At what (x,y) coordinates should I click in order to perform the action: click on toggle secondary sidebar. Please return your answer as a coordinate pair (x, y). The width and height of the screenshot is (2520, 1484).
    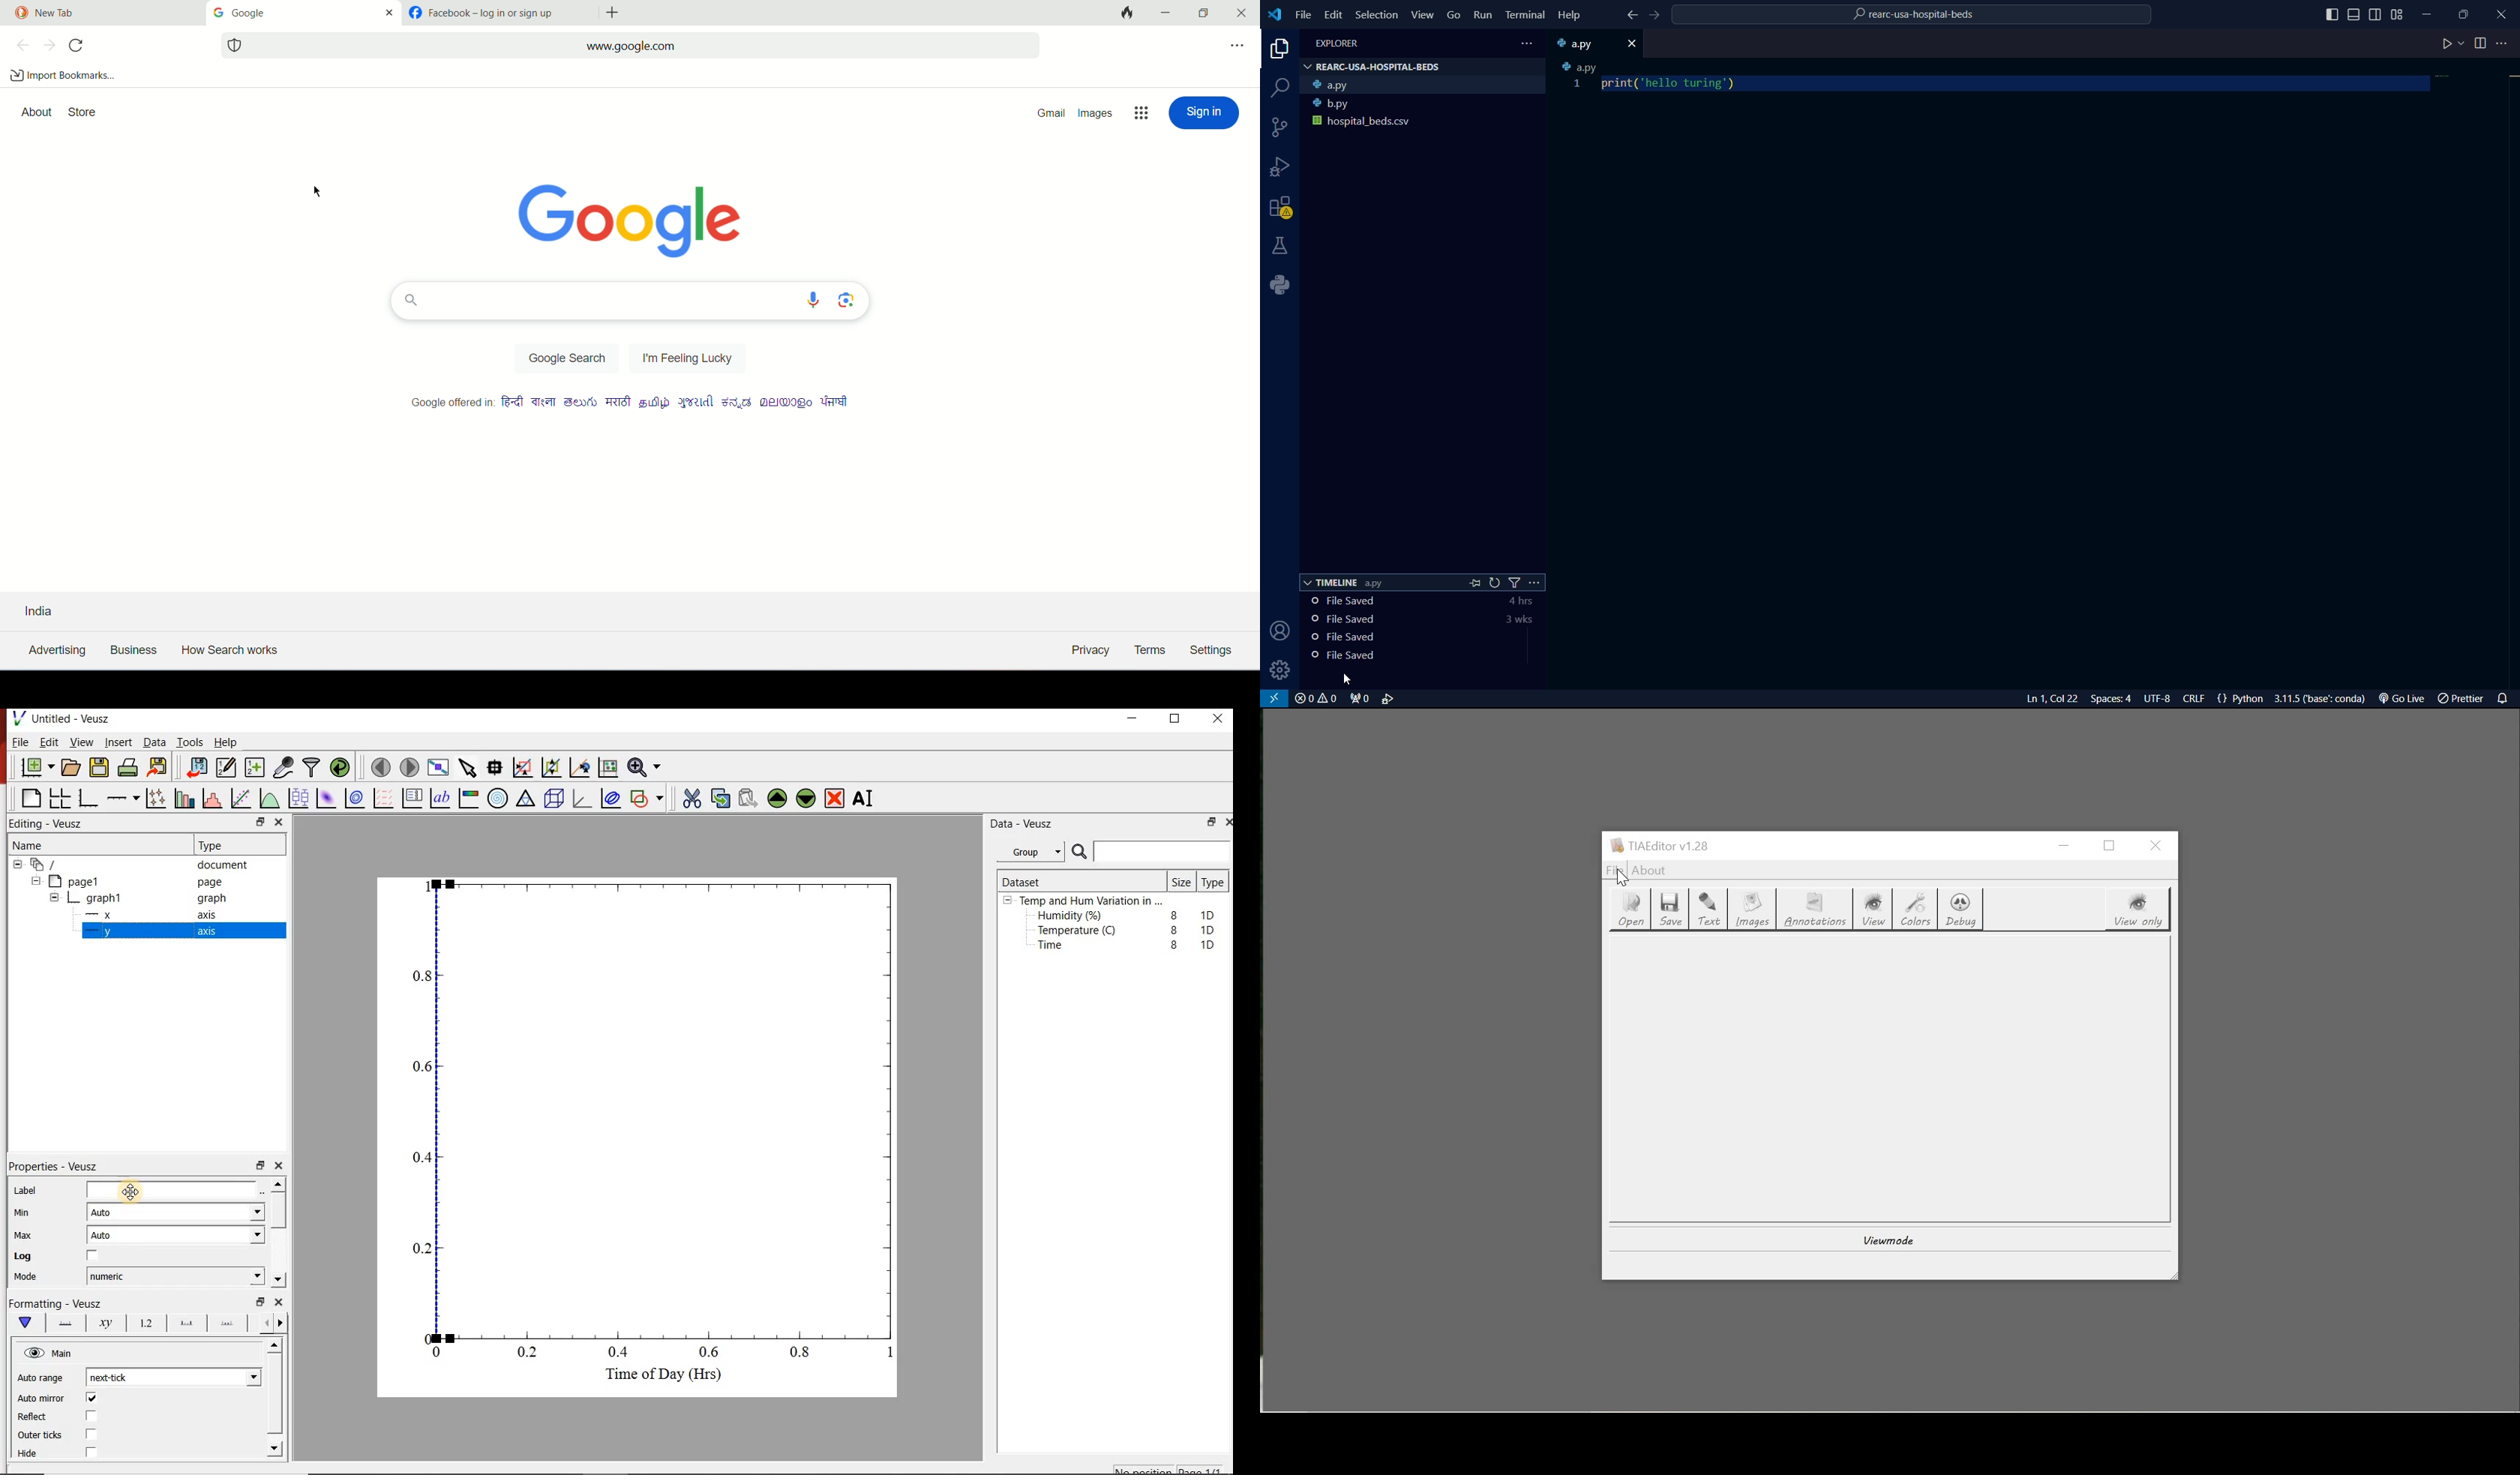
    Looking at the image, I should click on (2376, 14).